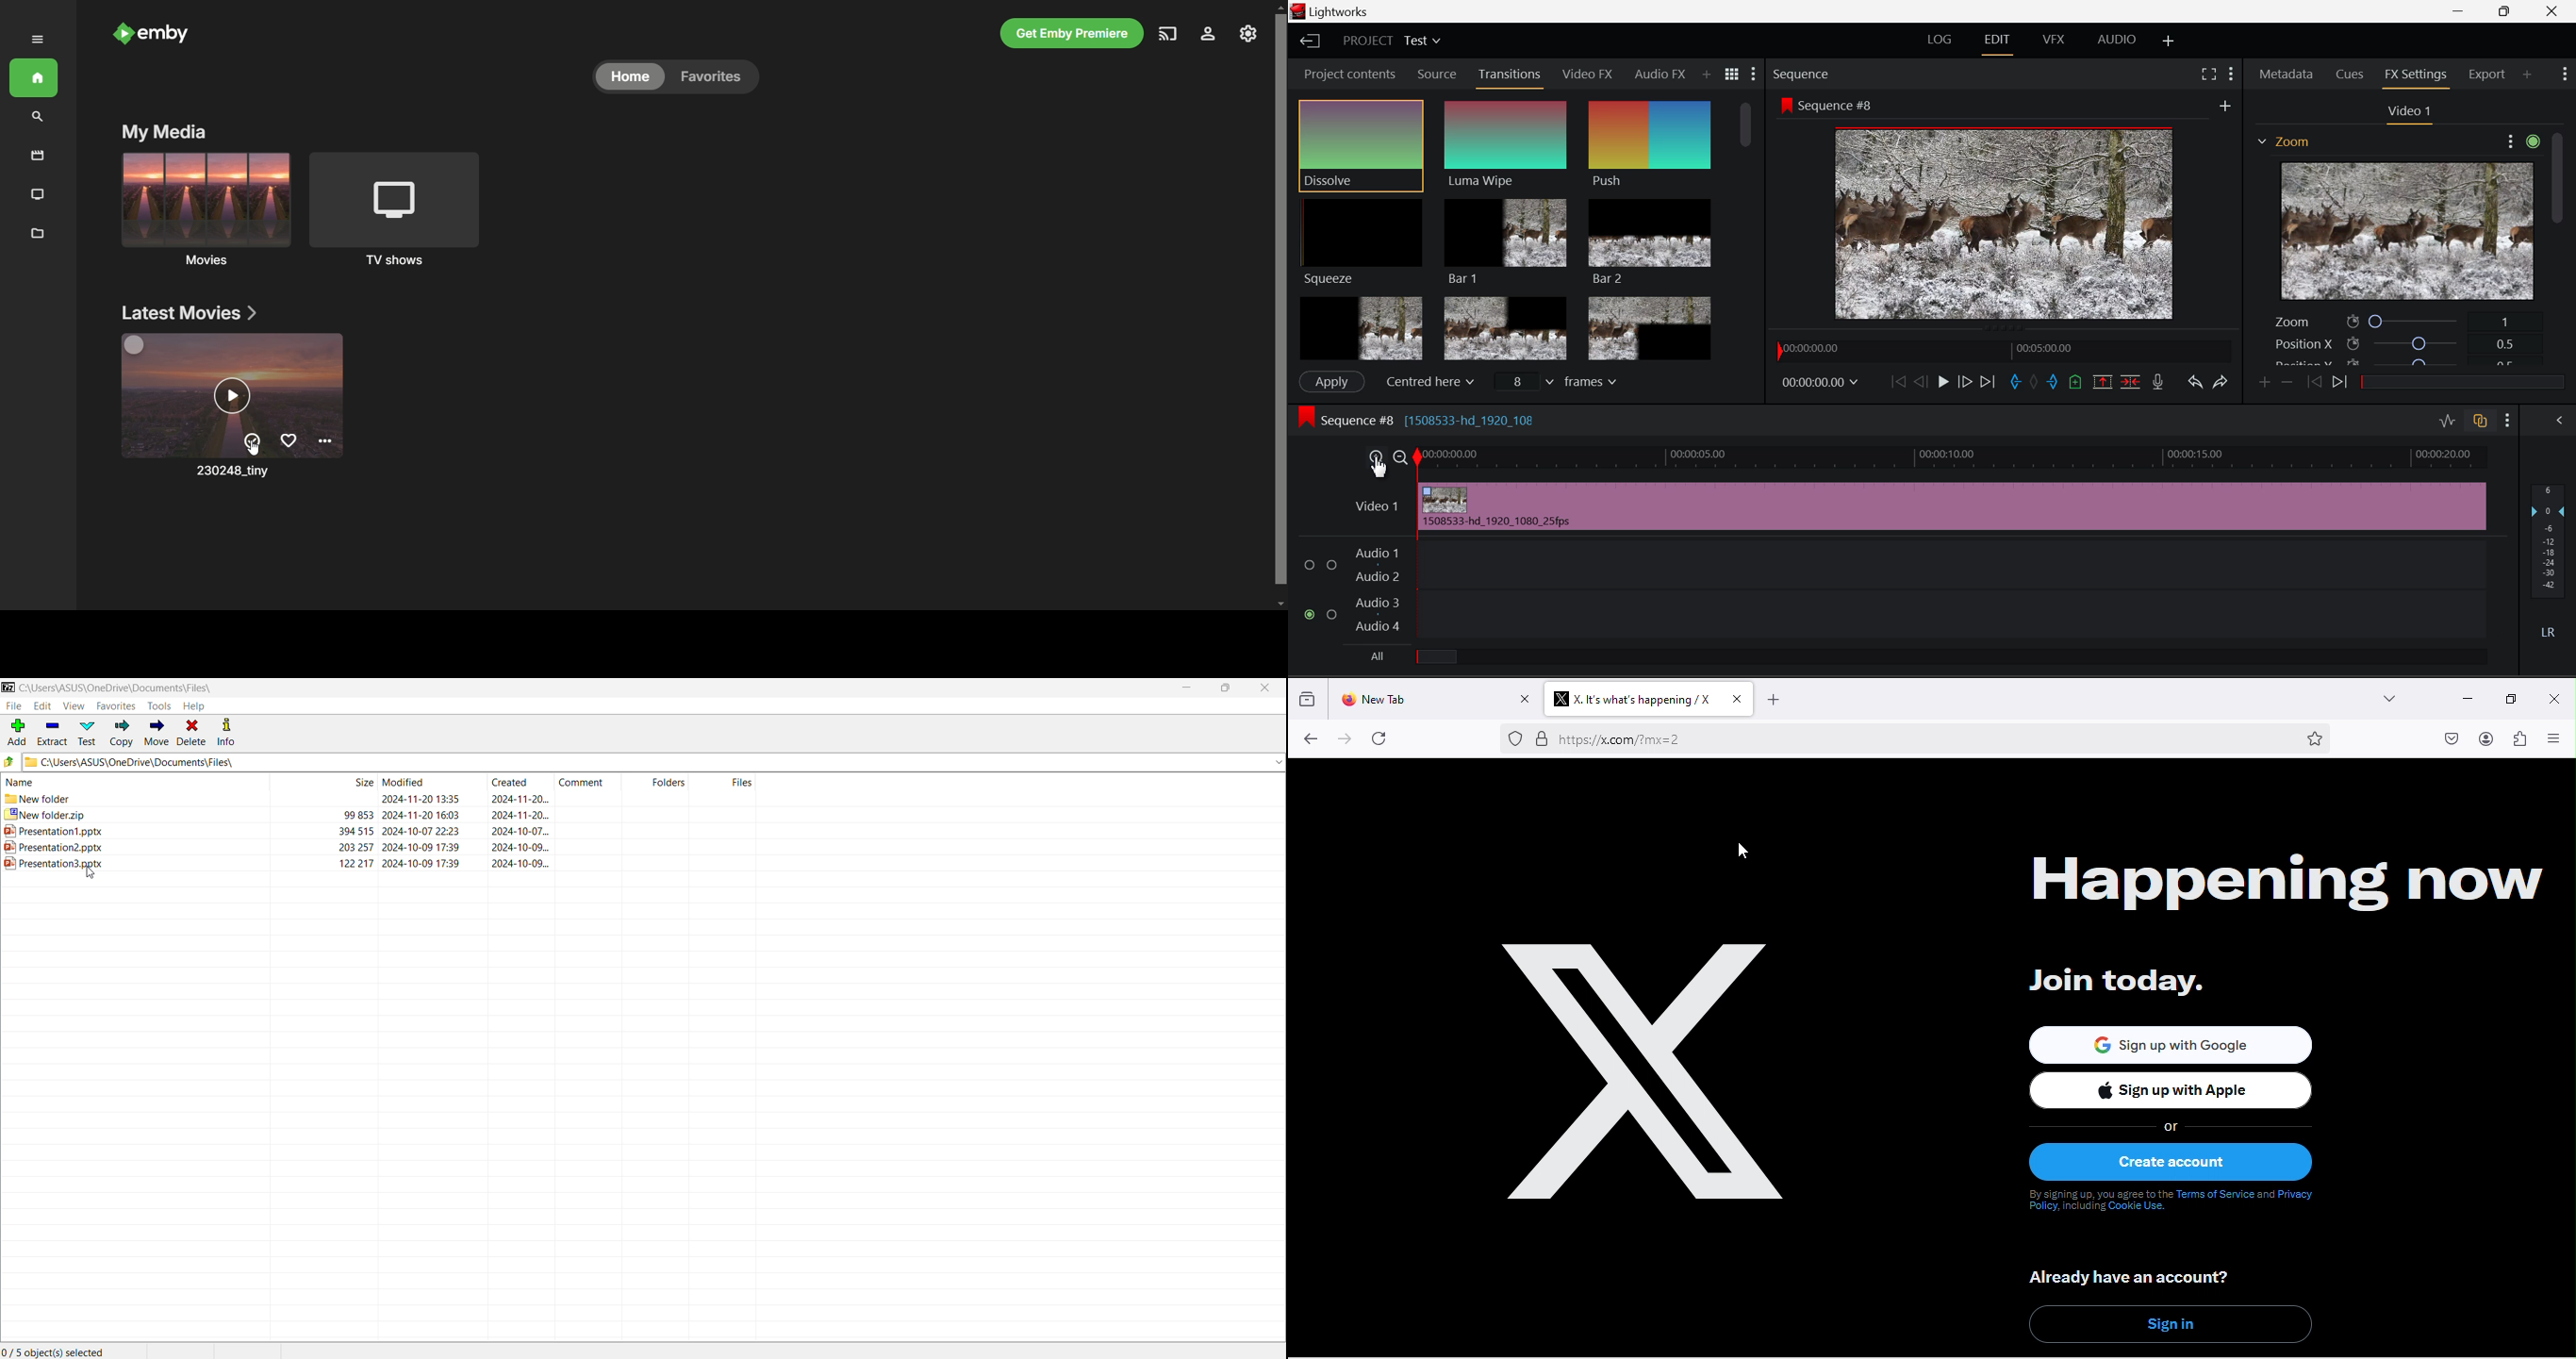 The height and width of the screenshot is (1372, 2576). I want to click on ppt 1, so click(379, 832).